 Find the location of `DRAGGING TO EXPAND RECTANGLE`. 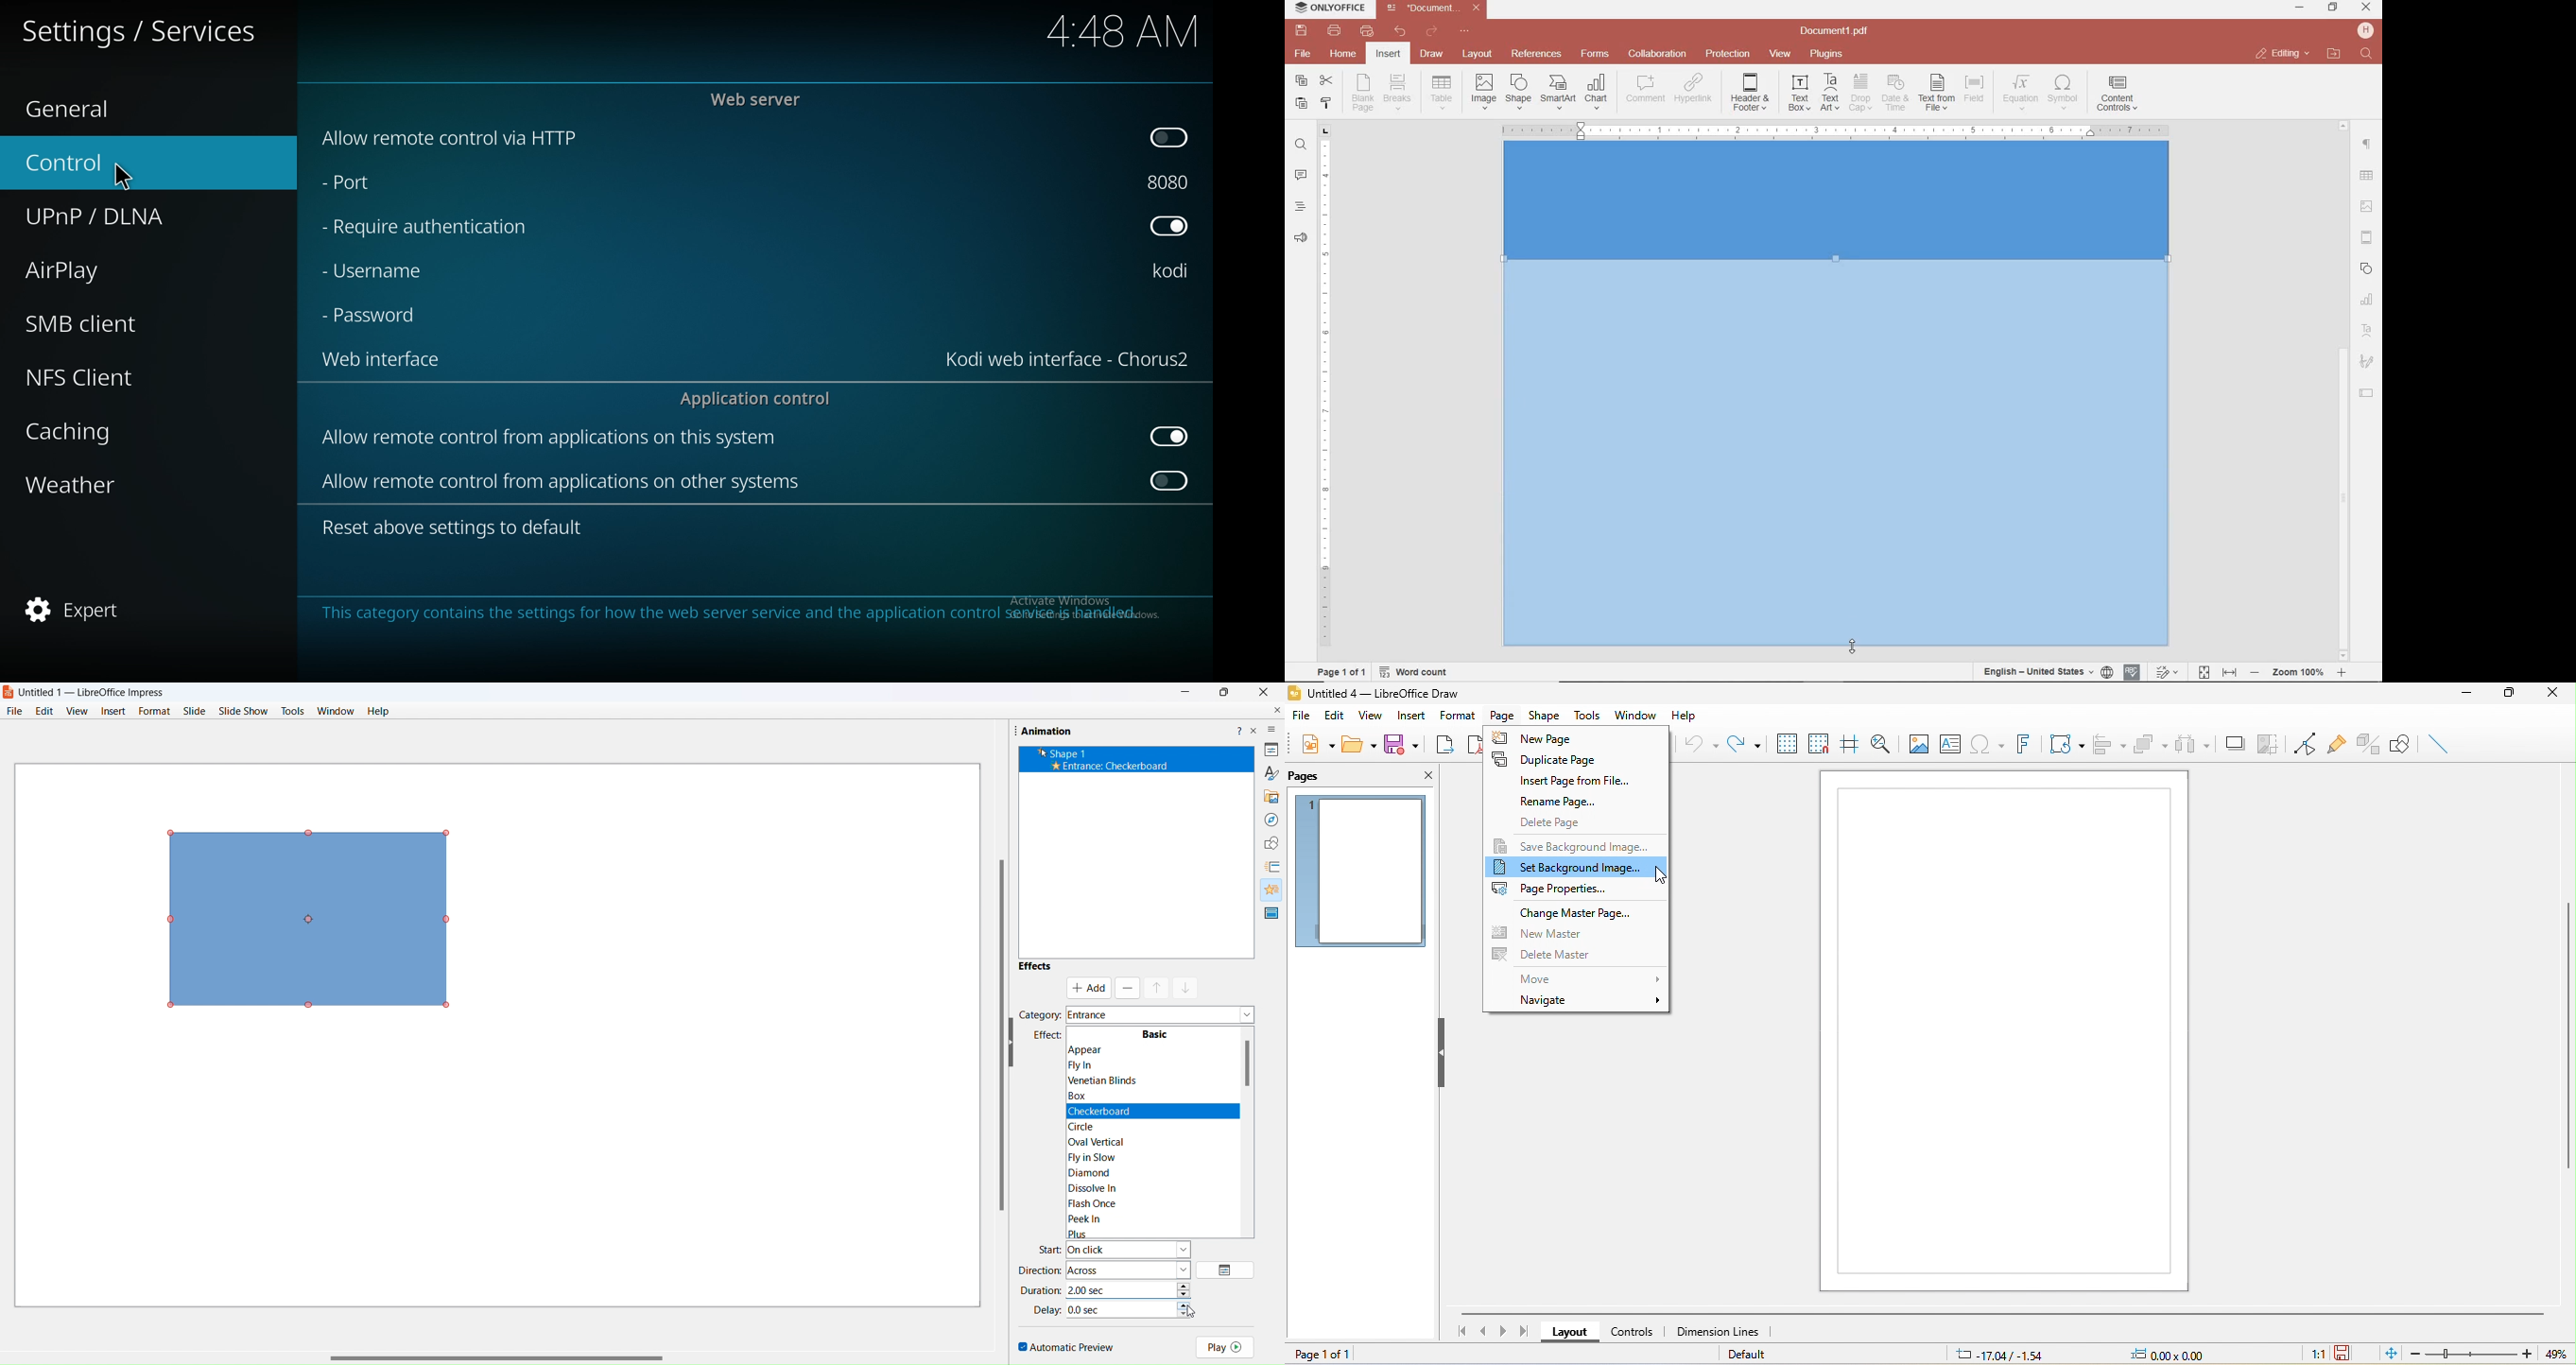

DRAGGING TO EXPAND RECTANGLE is located at coordinates (1835, 462).